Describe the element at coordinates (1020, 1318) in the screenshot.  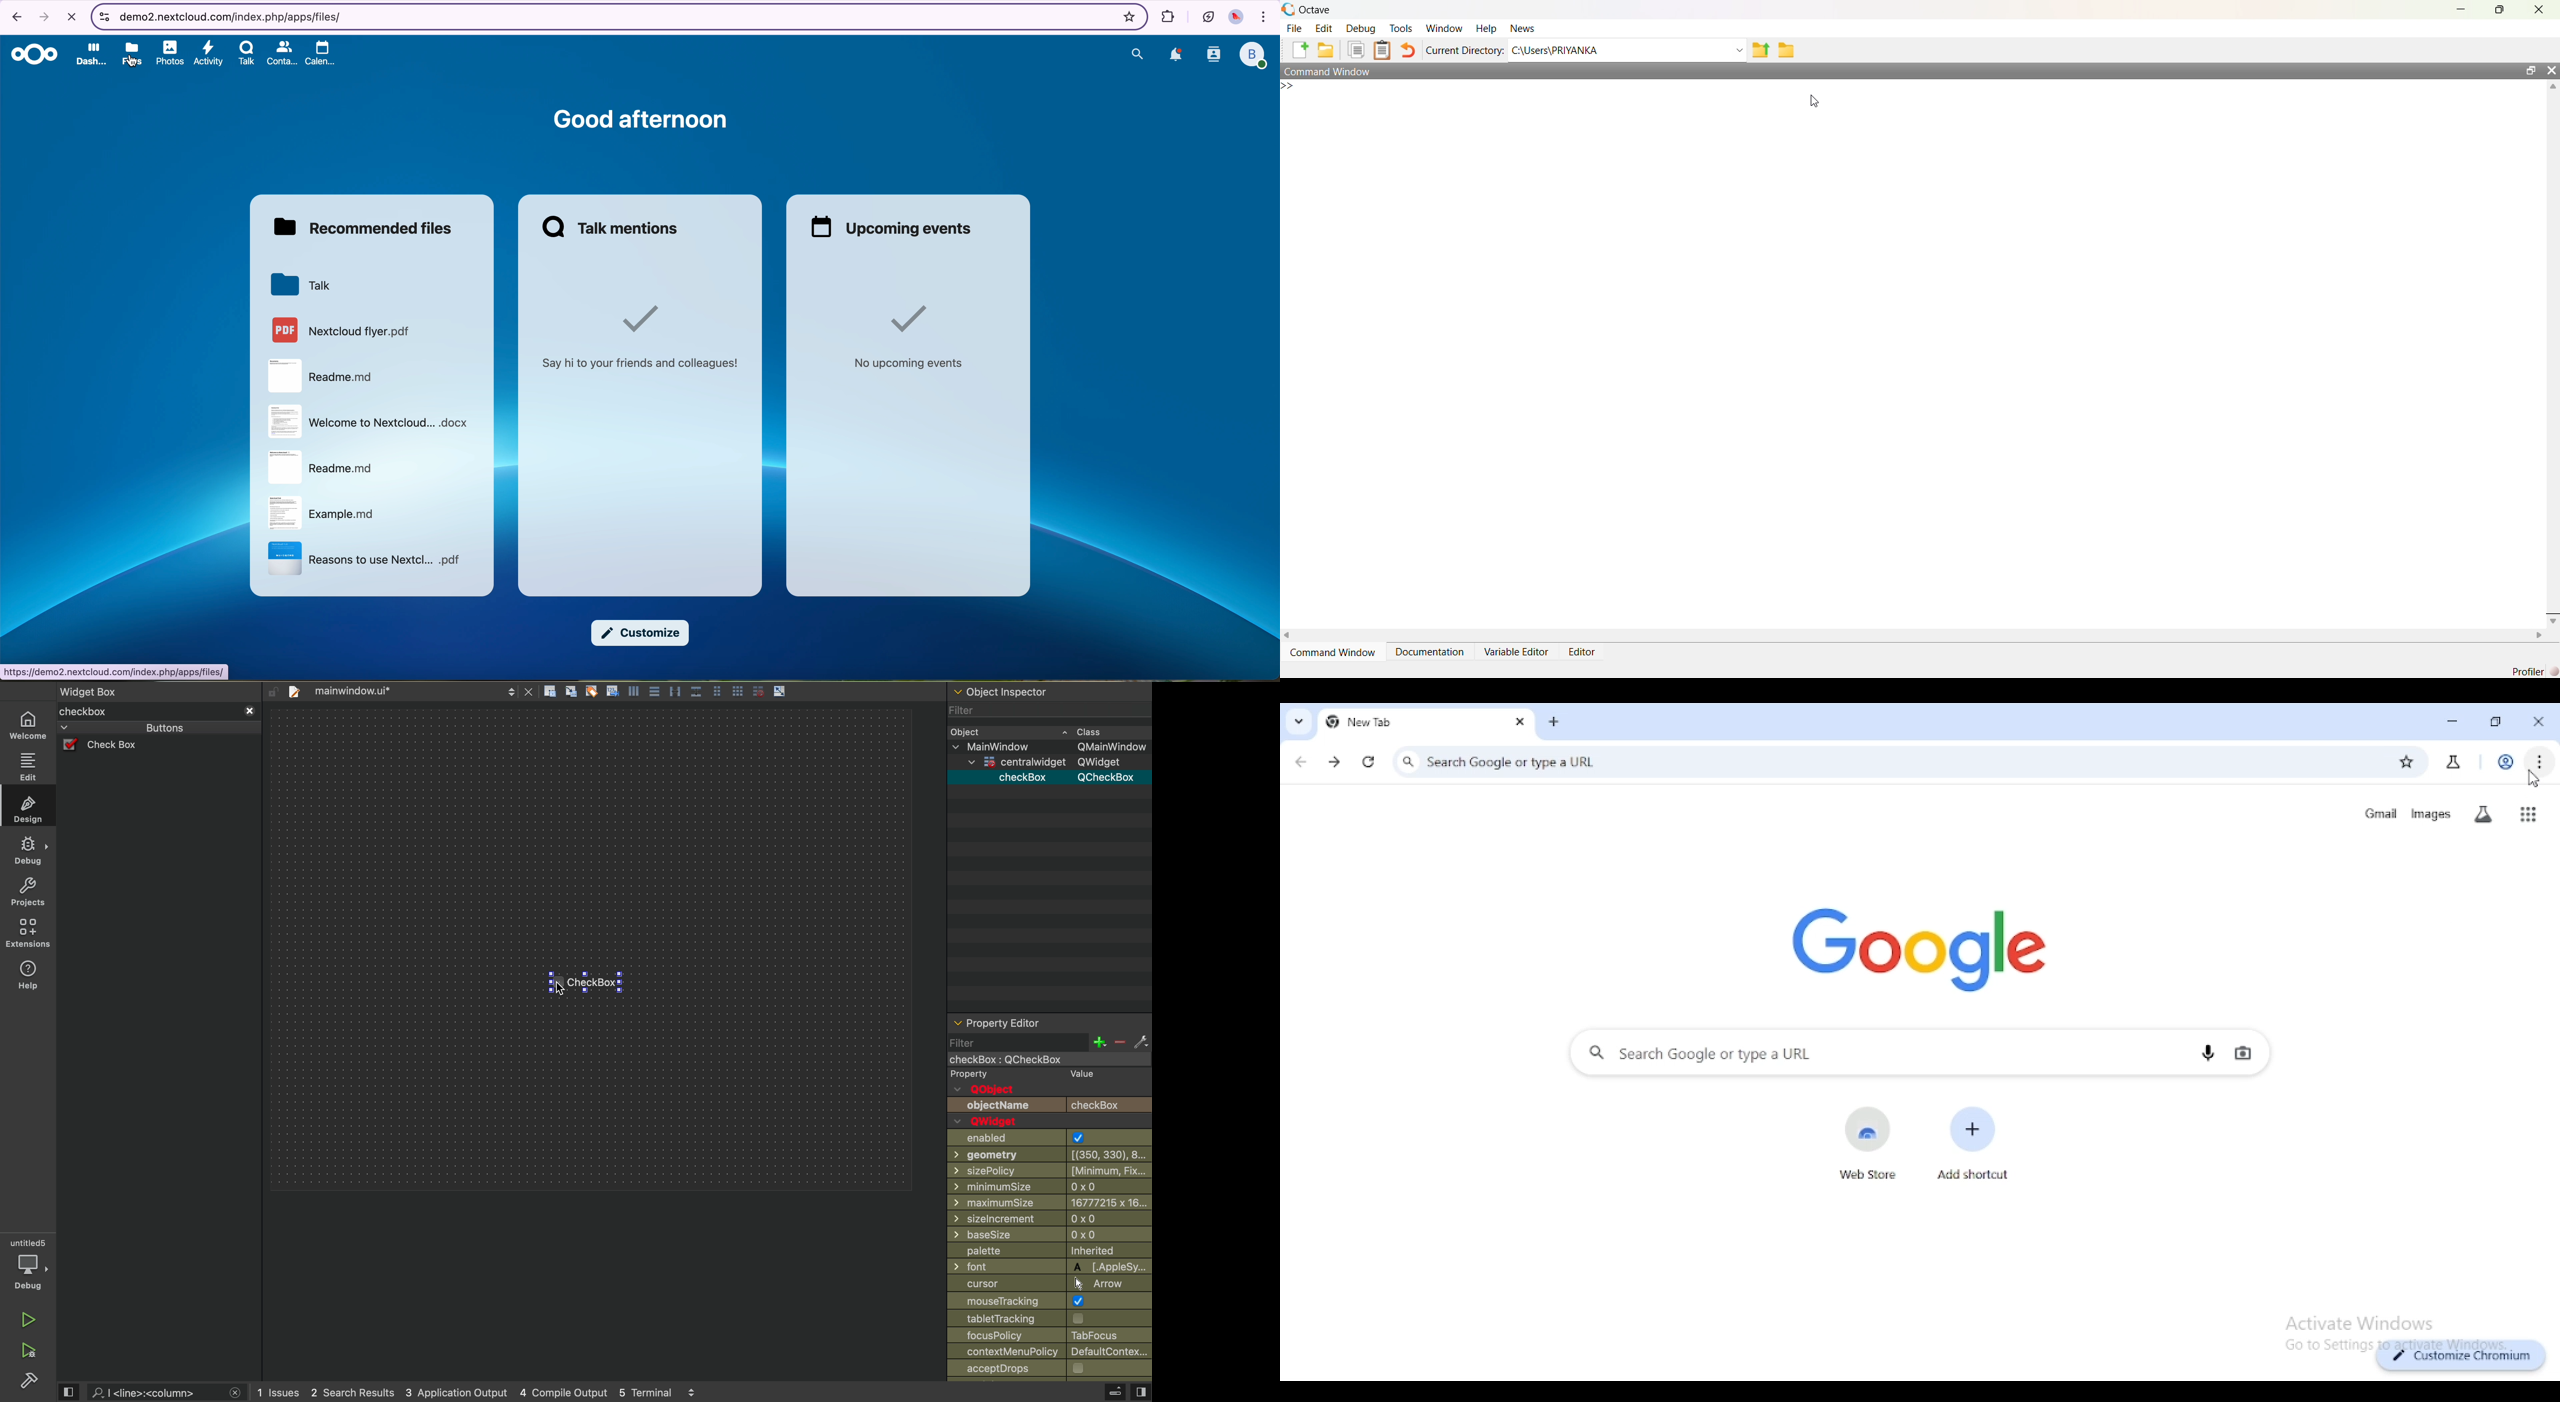
I see `table tracking` at that location.